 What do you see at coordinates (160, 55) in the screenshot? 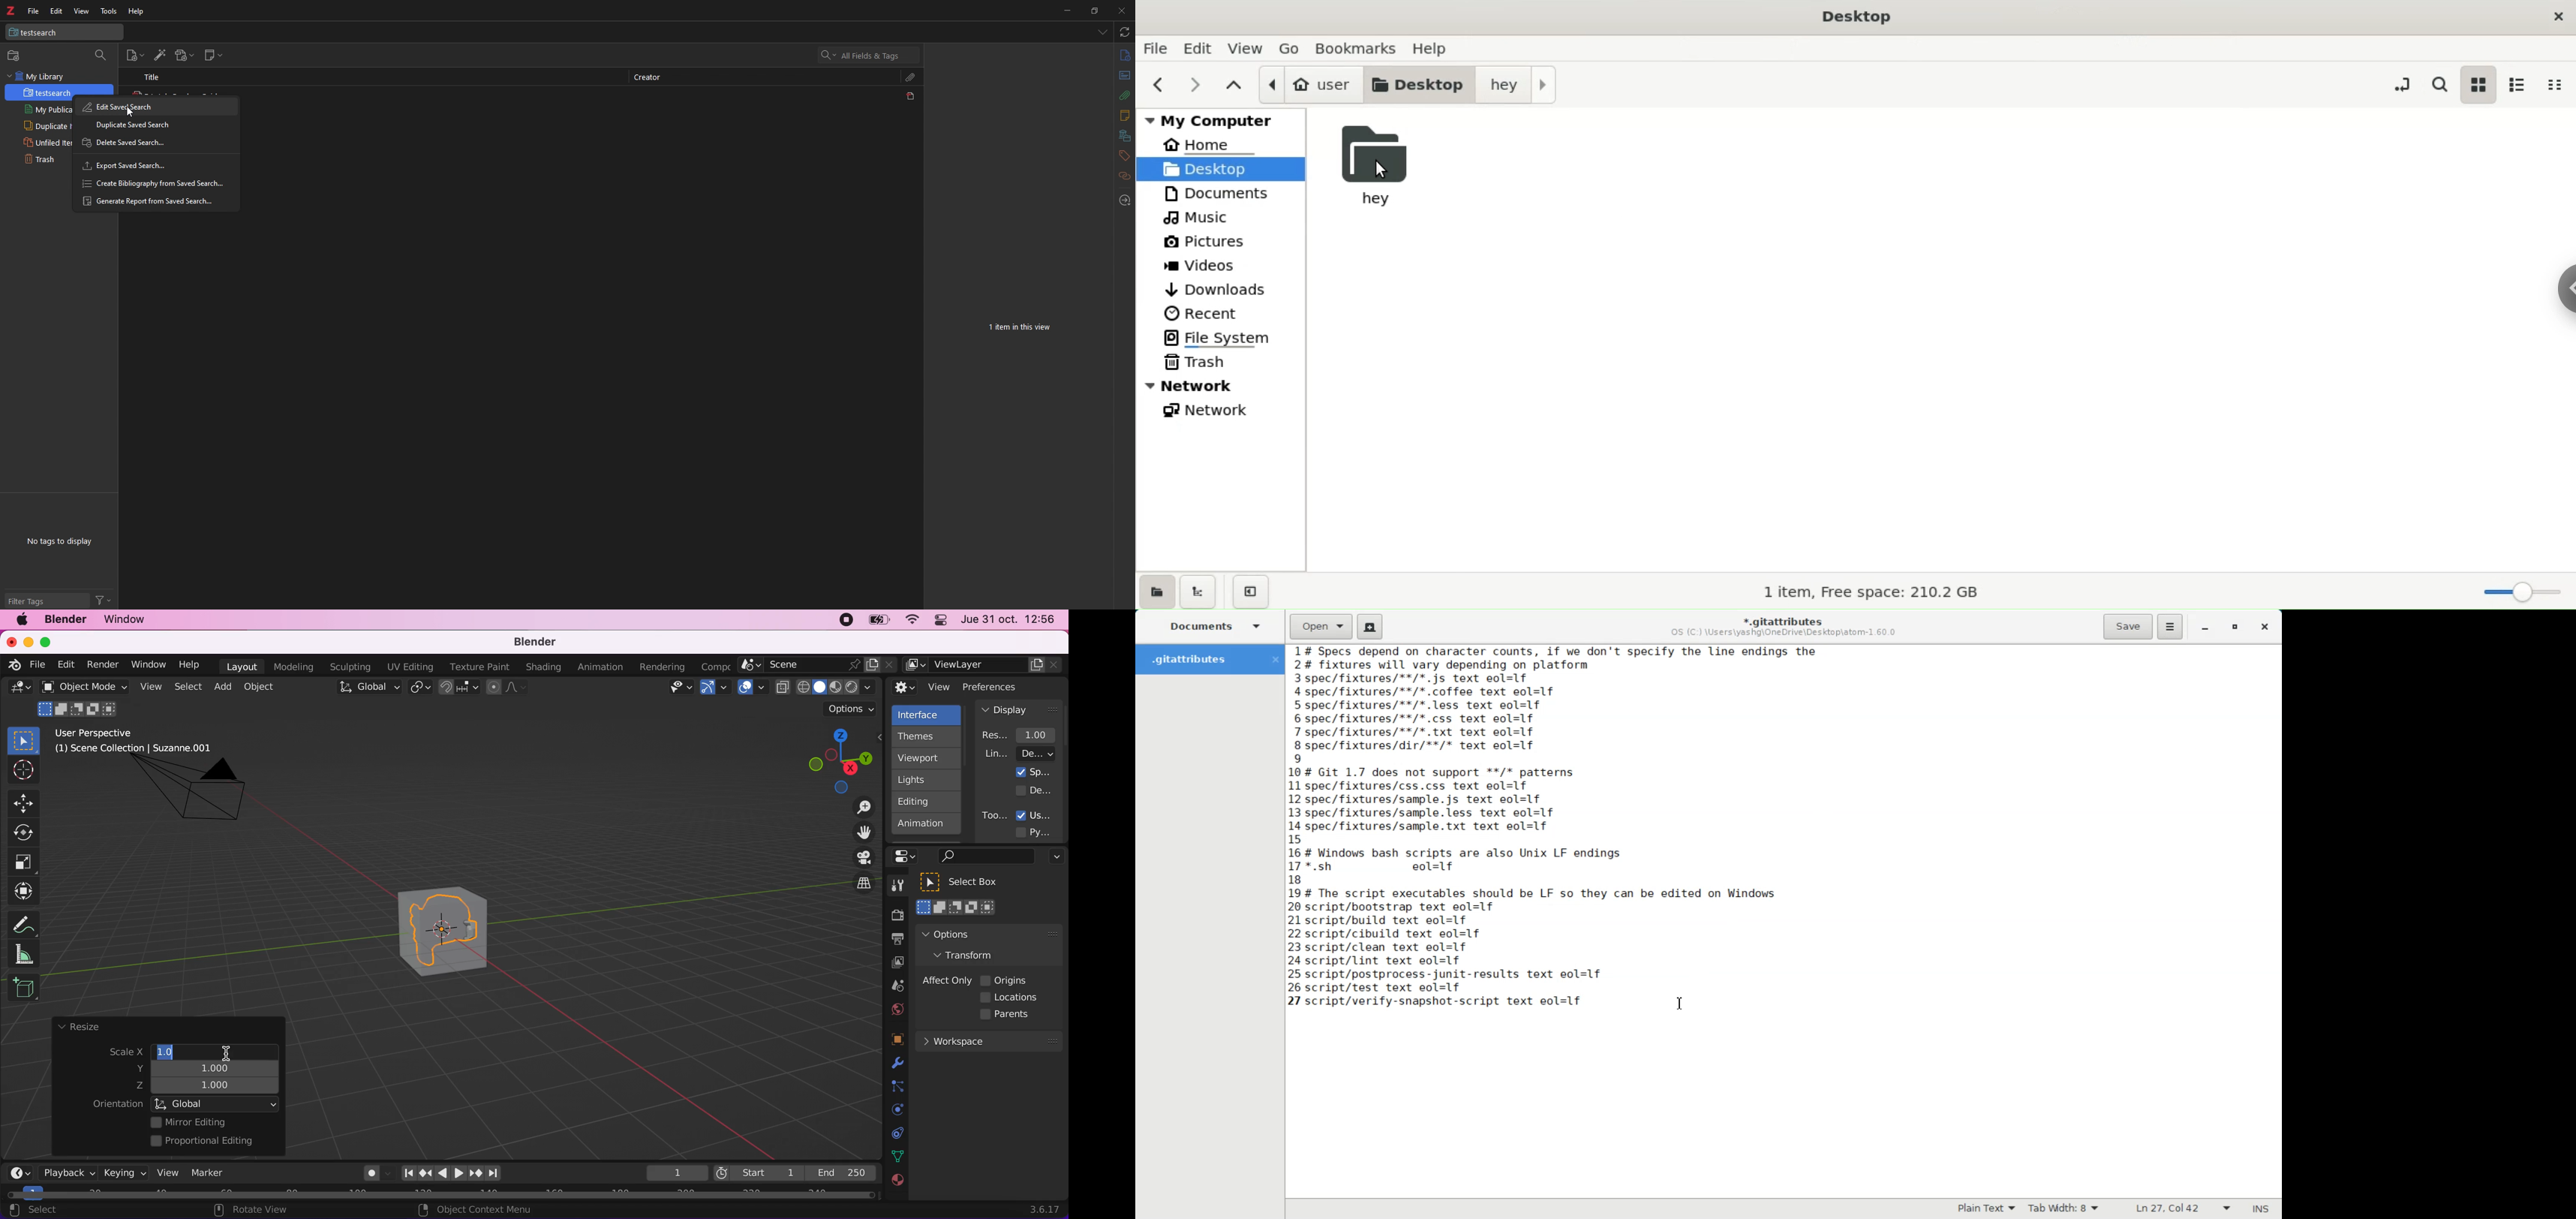
I see `add items by identifier` at bounding box center [160, 55].